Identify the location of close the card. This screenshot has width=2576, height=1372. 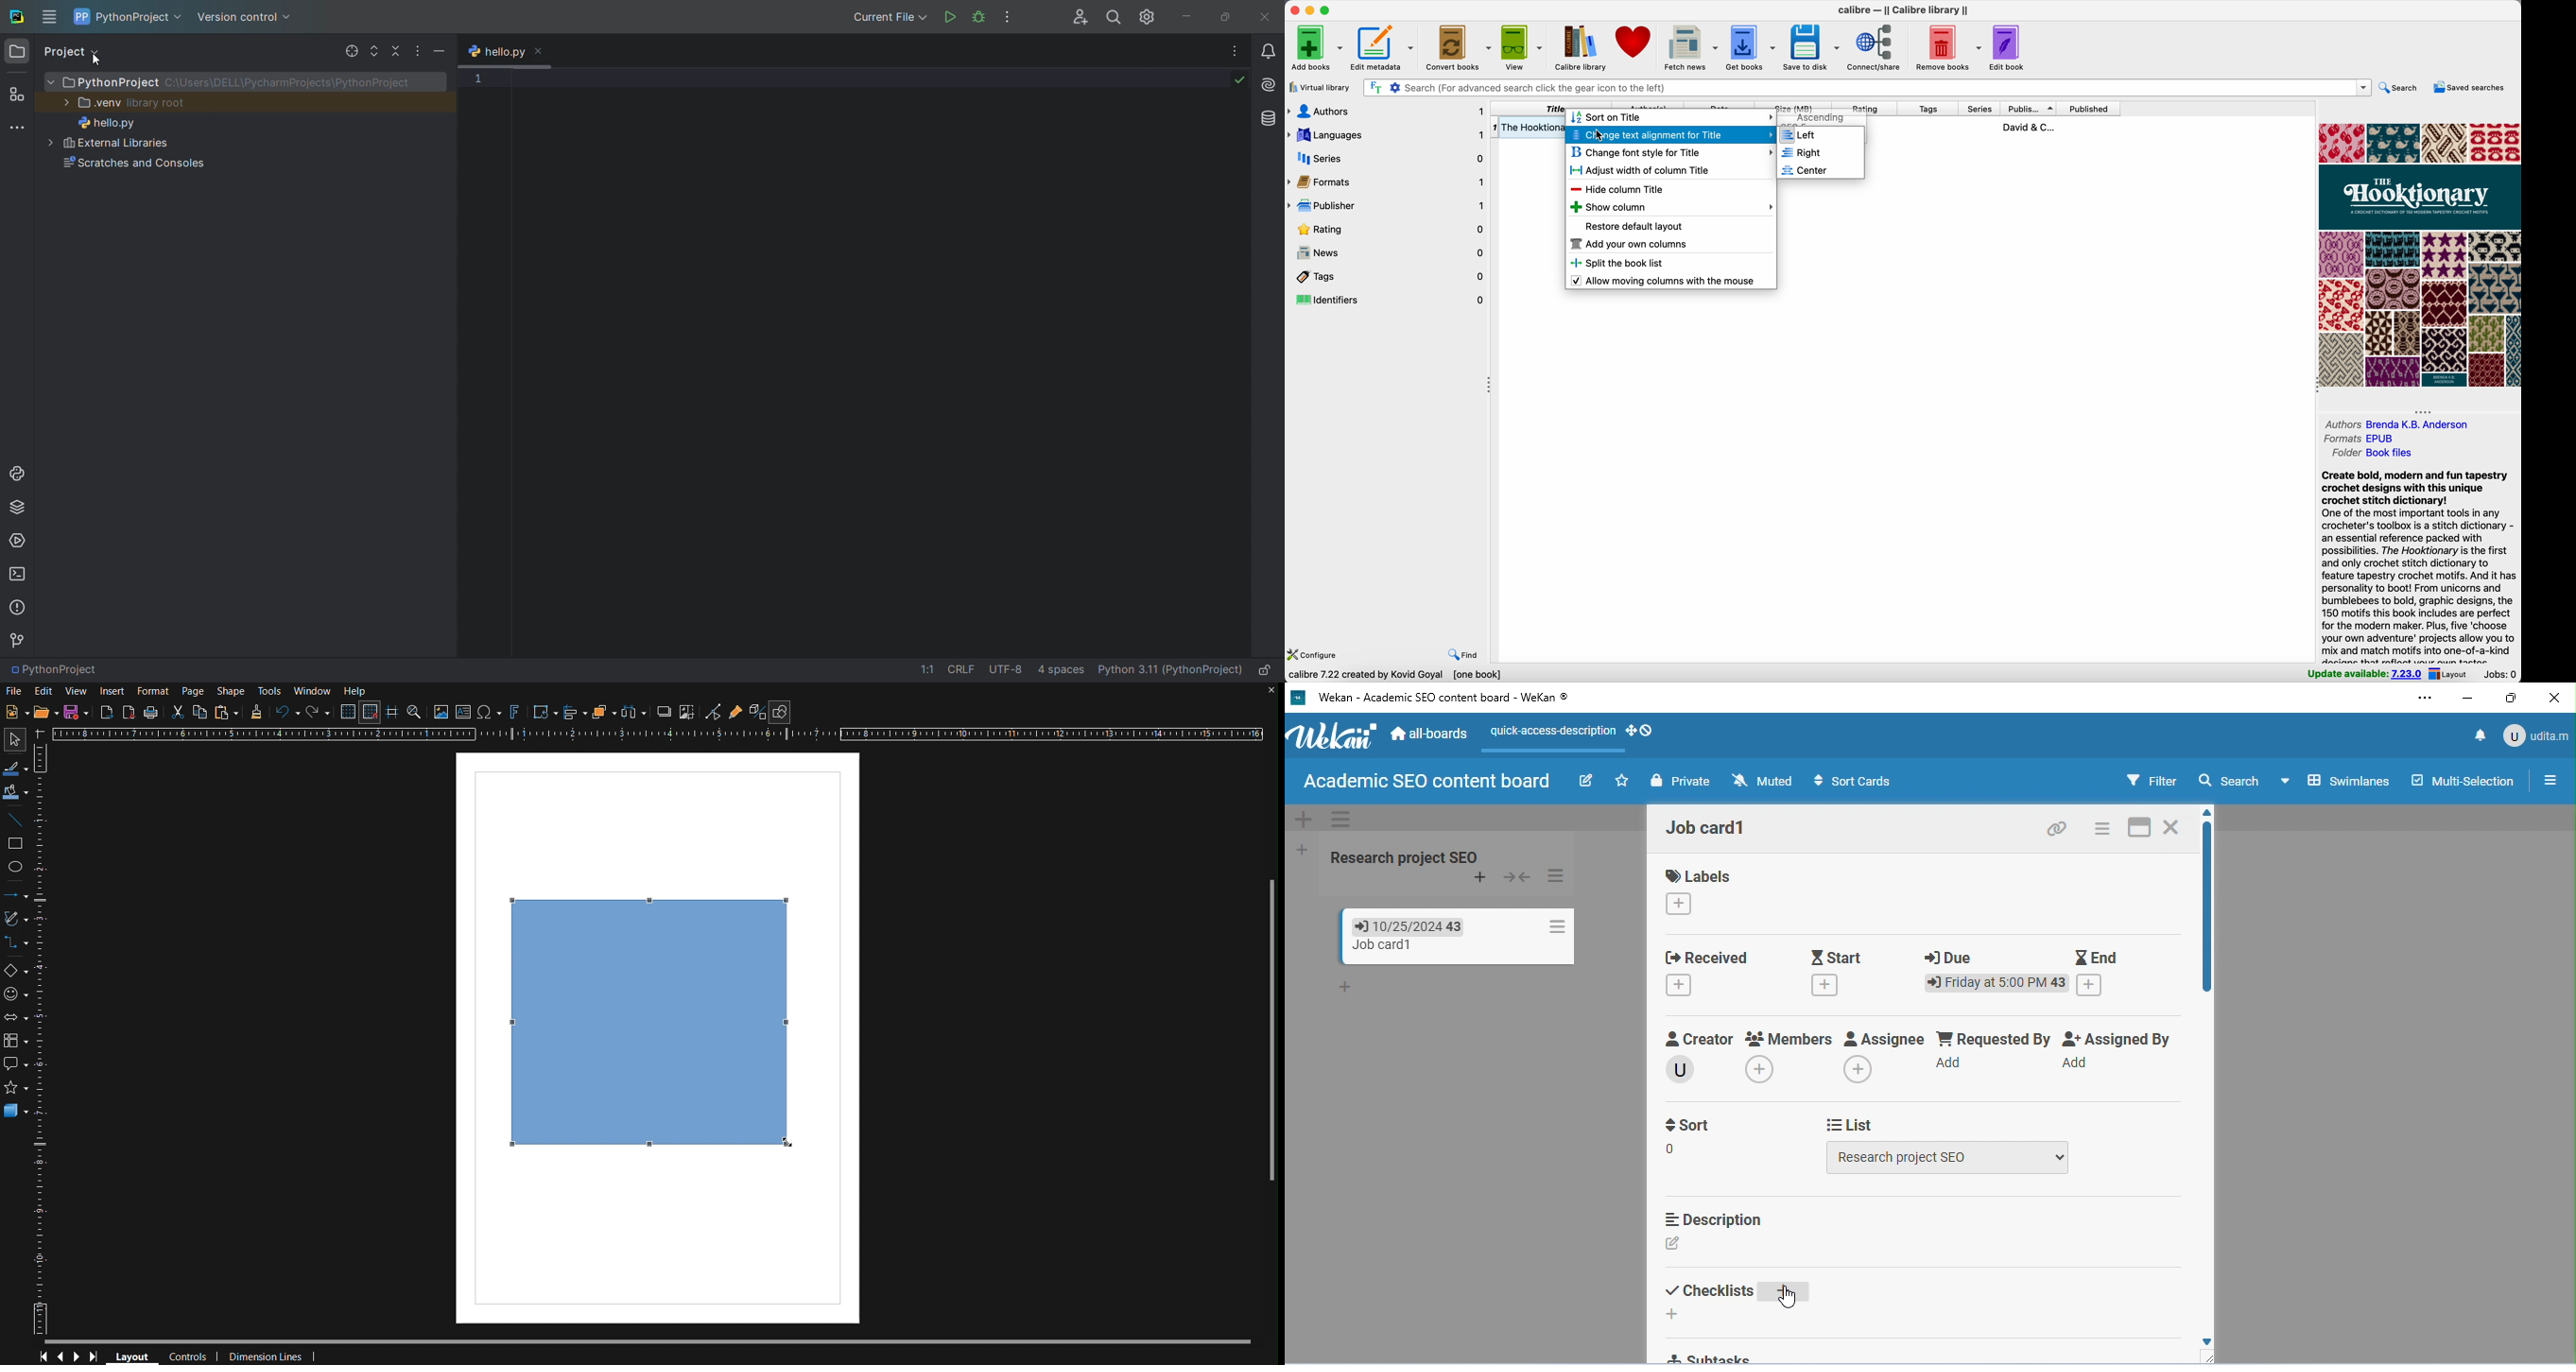
(2174, 827).